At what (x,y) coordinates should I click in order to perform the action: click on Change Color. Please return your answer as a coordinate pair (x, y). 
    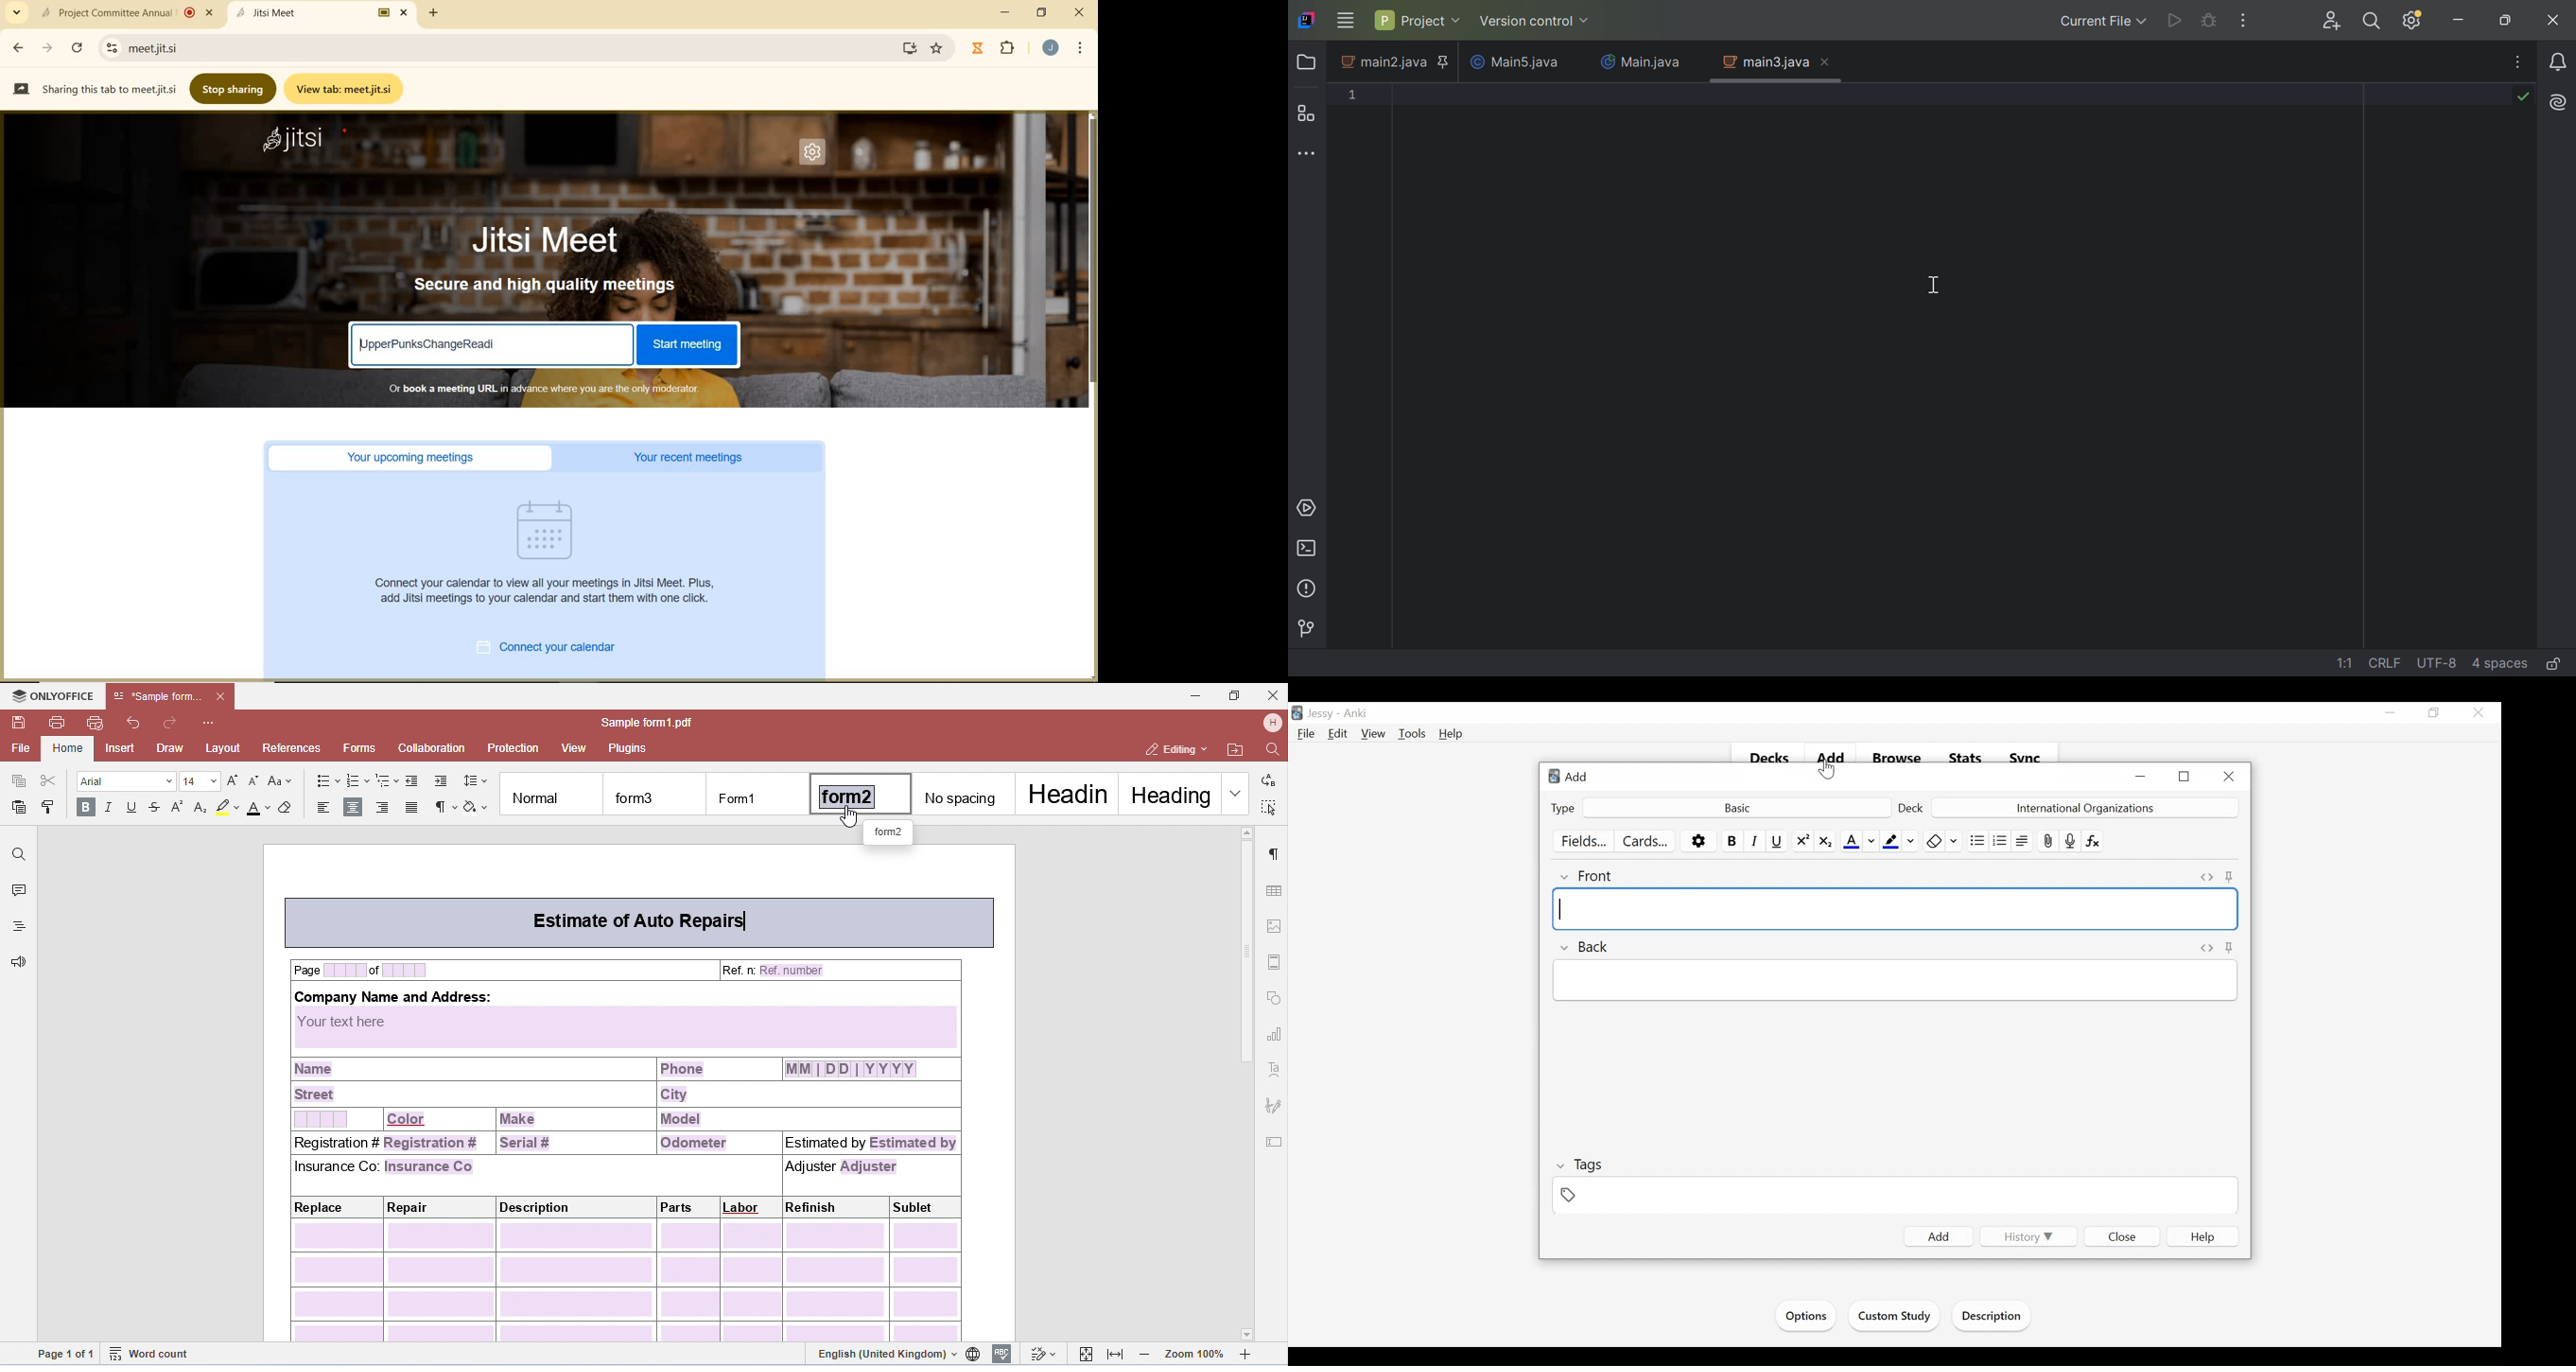
    Looking at the image, I should click on (1911, 841).